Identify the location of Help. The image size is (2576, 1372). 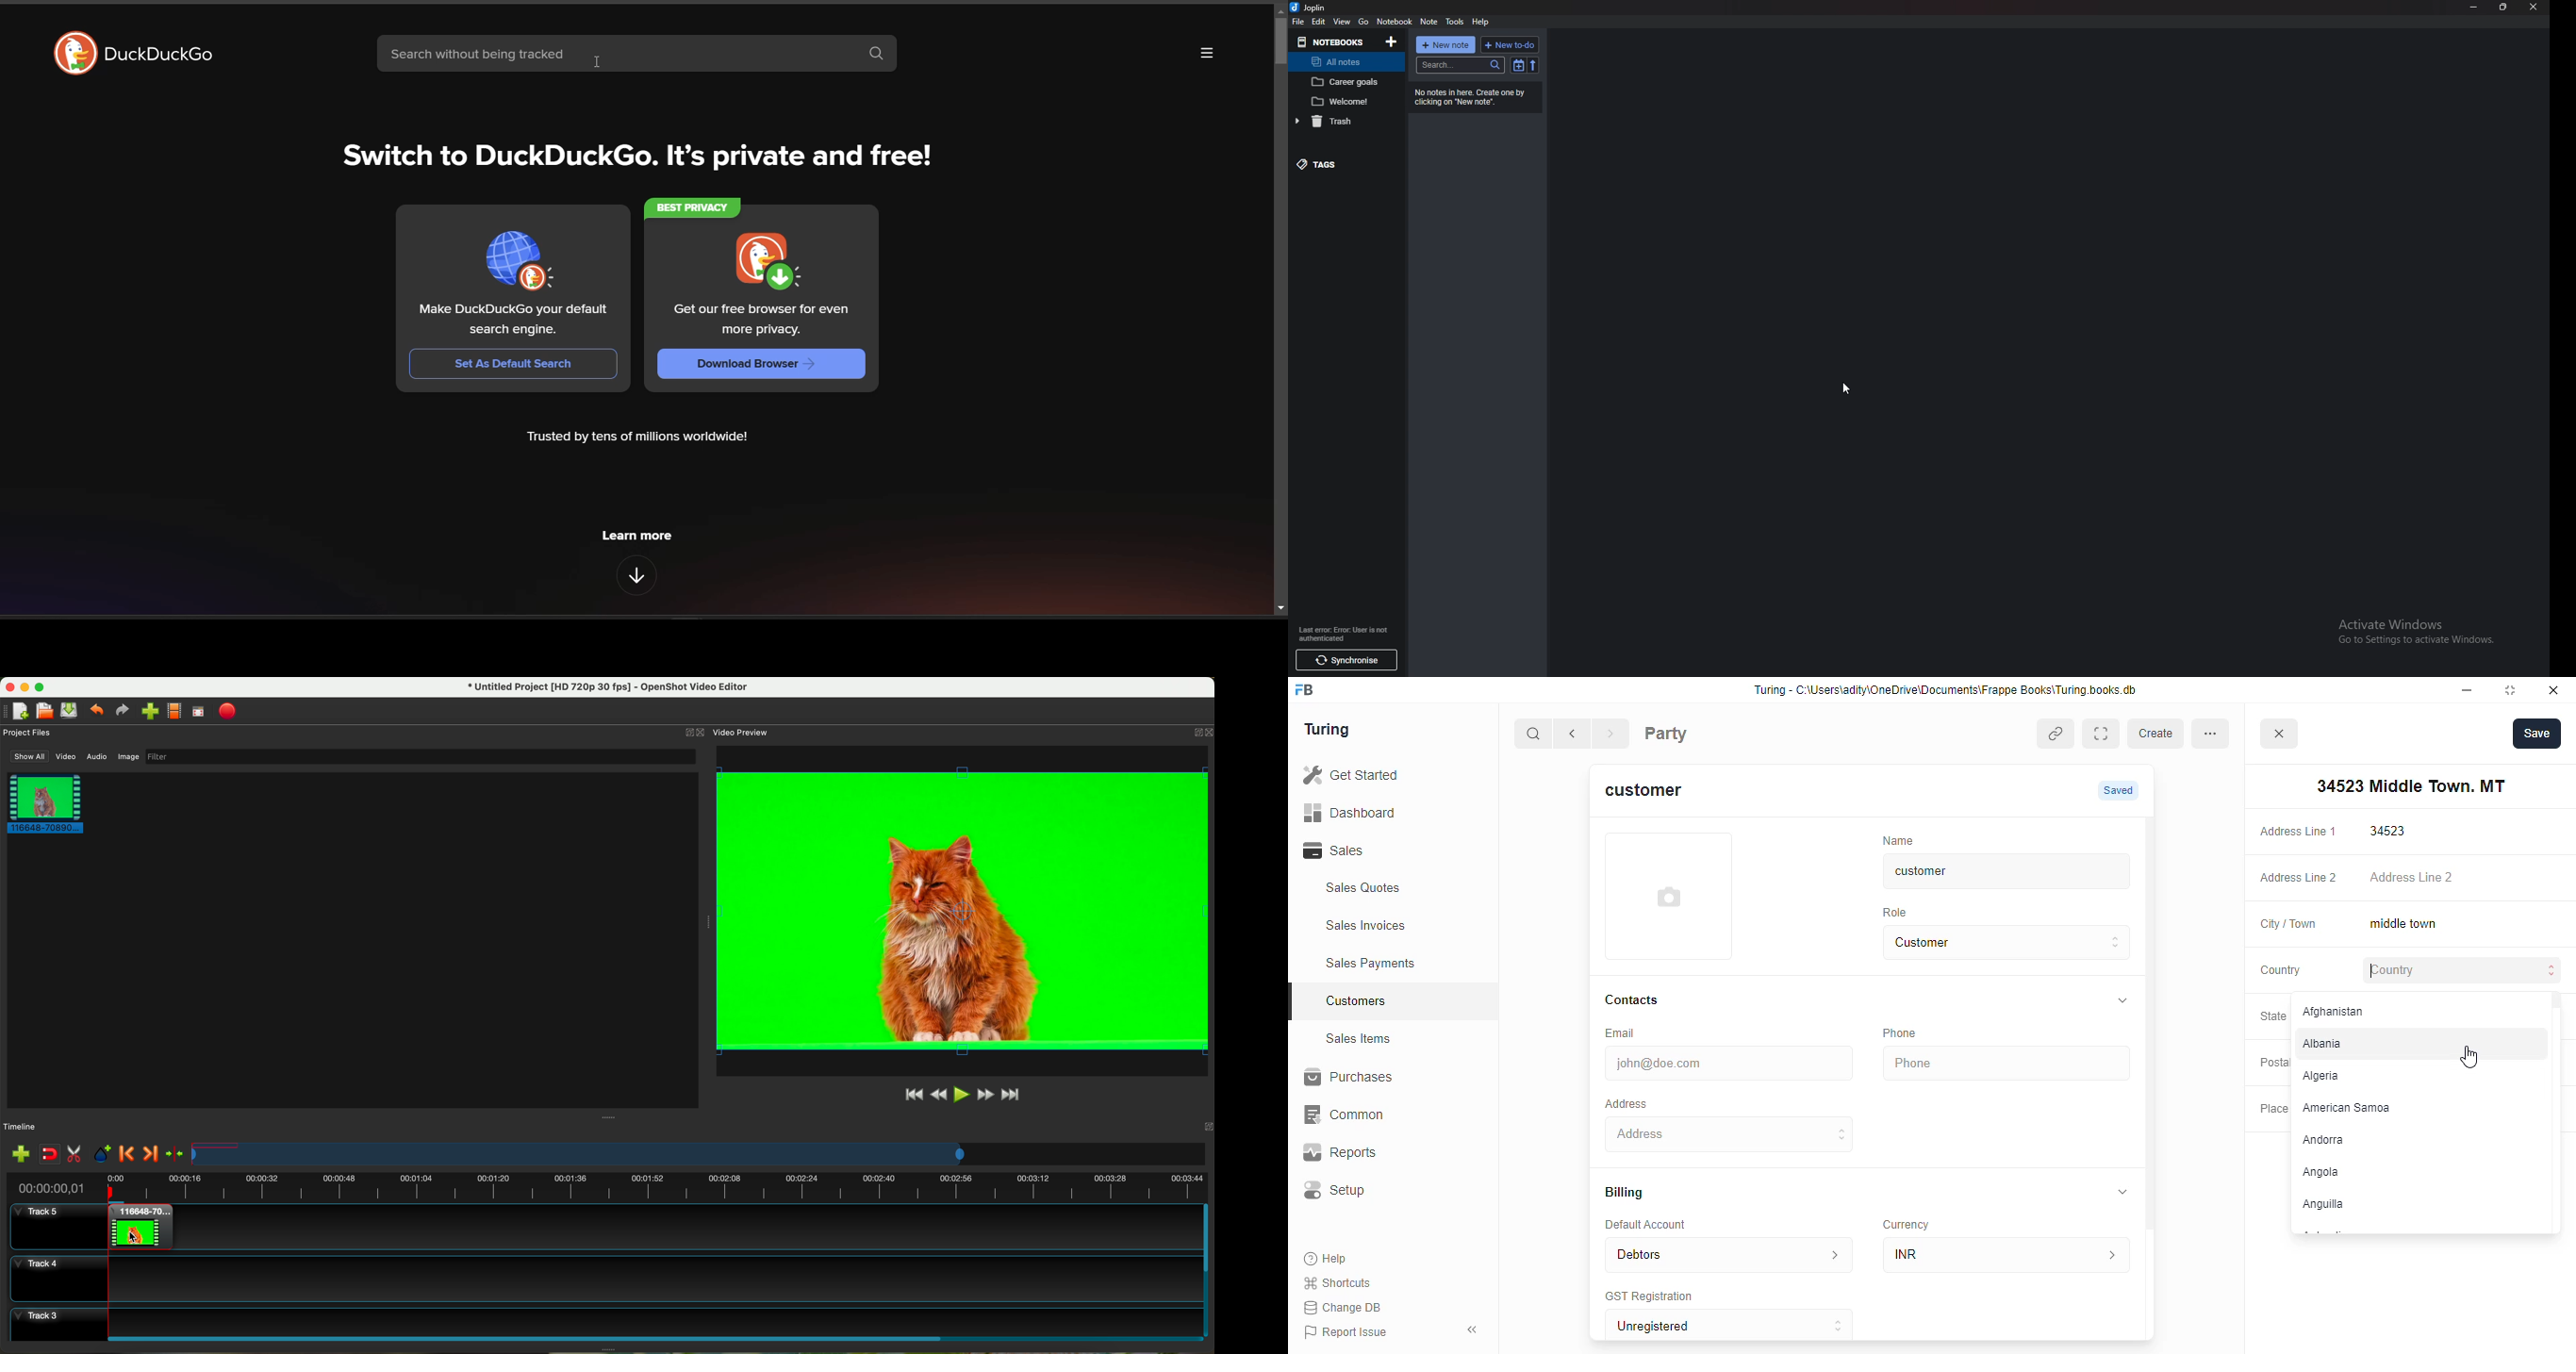
(1328, 1260).